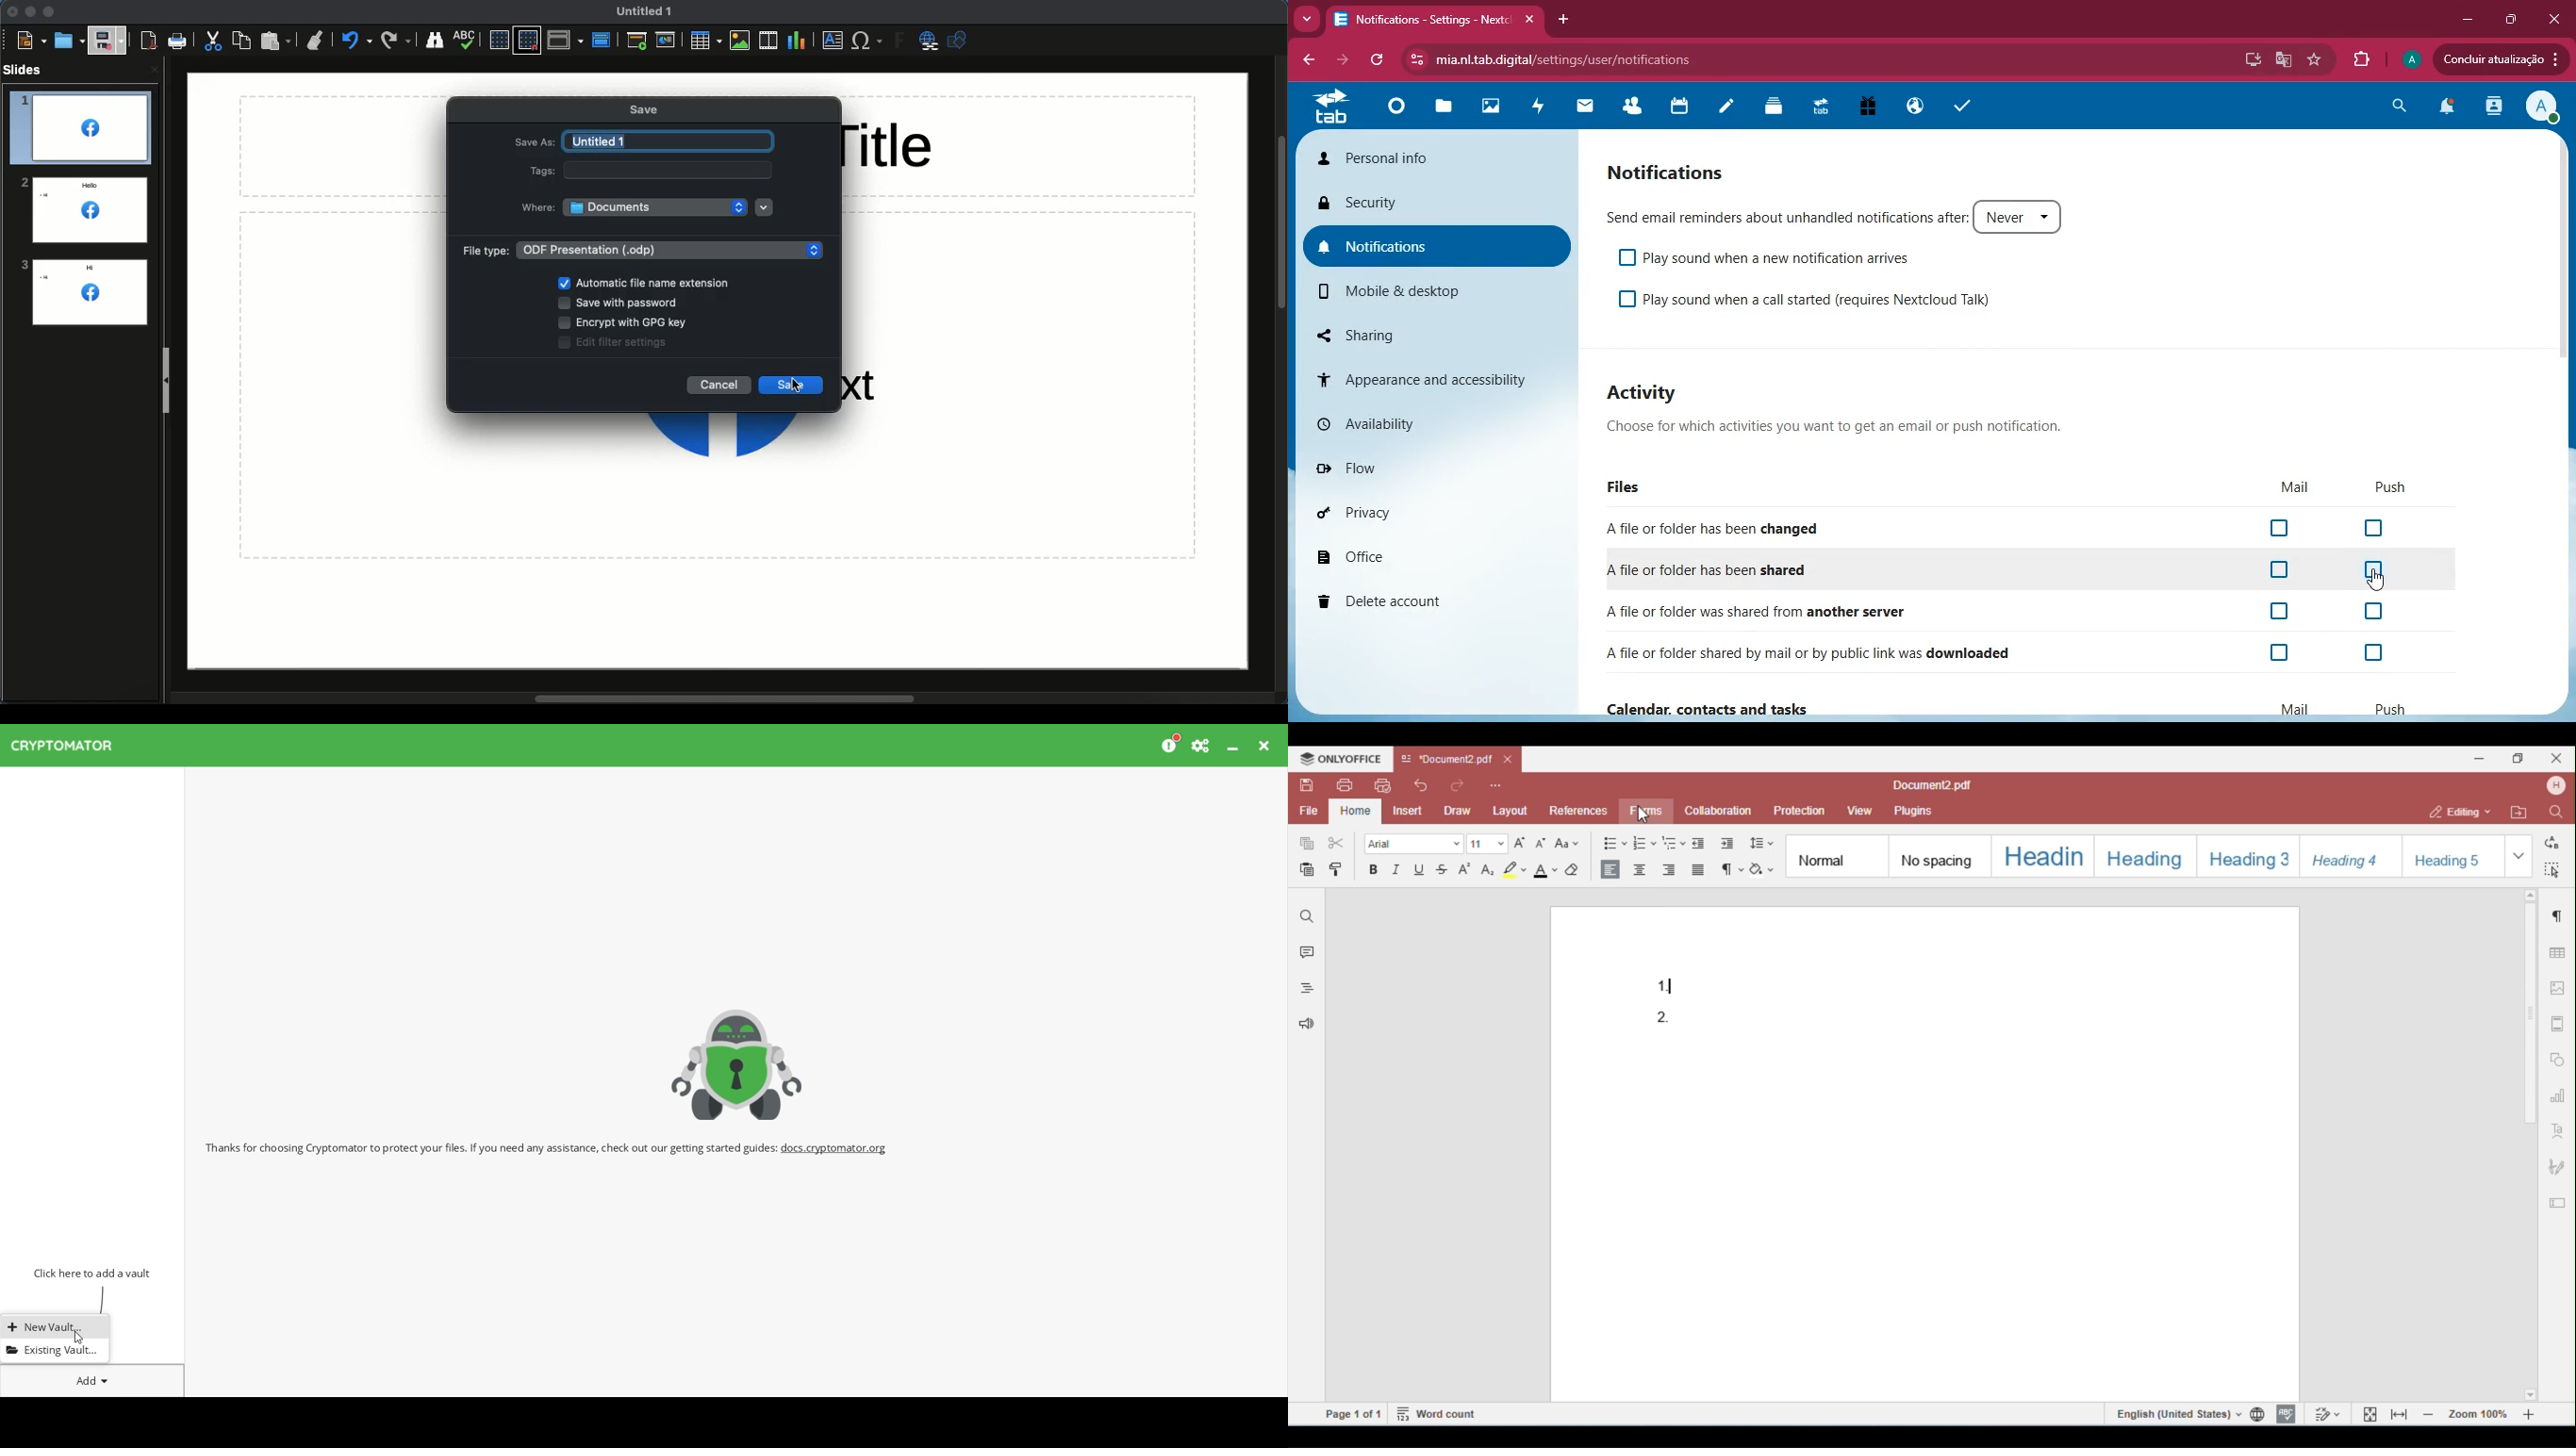  I want to click on Save with password, so click(625, 304).